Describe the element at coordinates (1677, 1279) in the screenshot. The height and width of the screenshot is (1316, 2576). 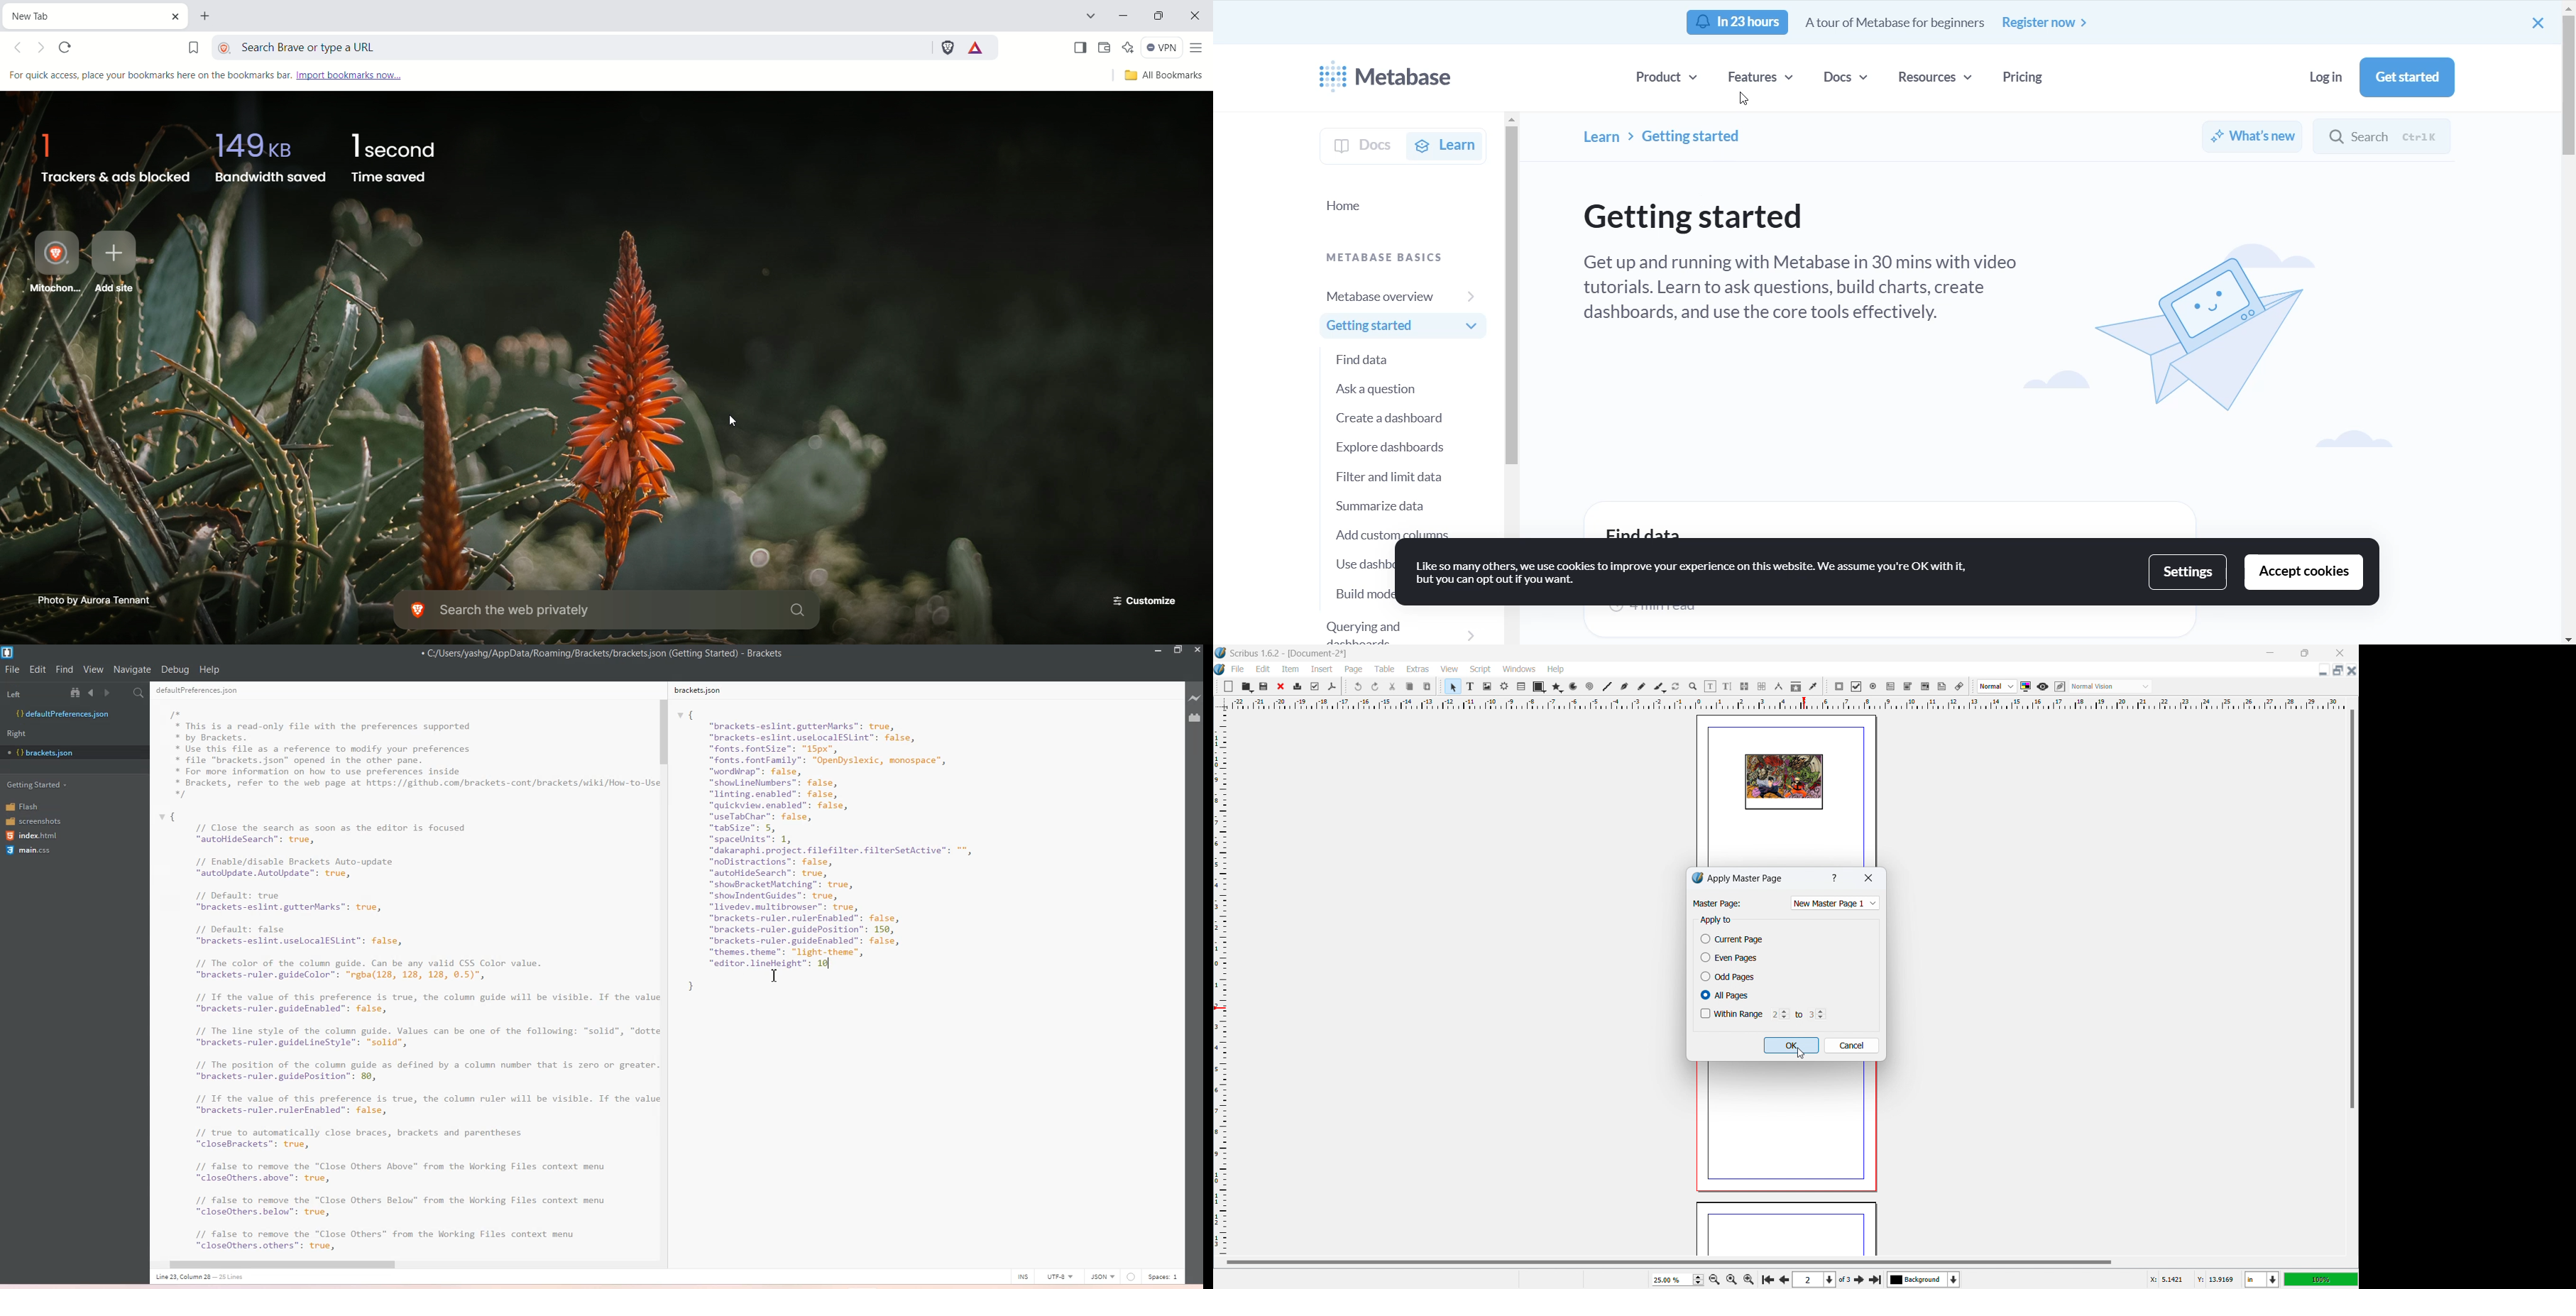
I see `zoom level` at that location.